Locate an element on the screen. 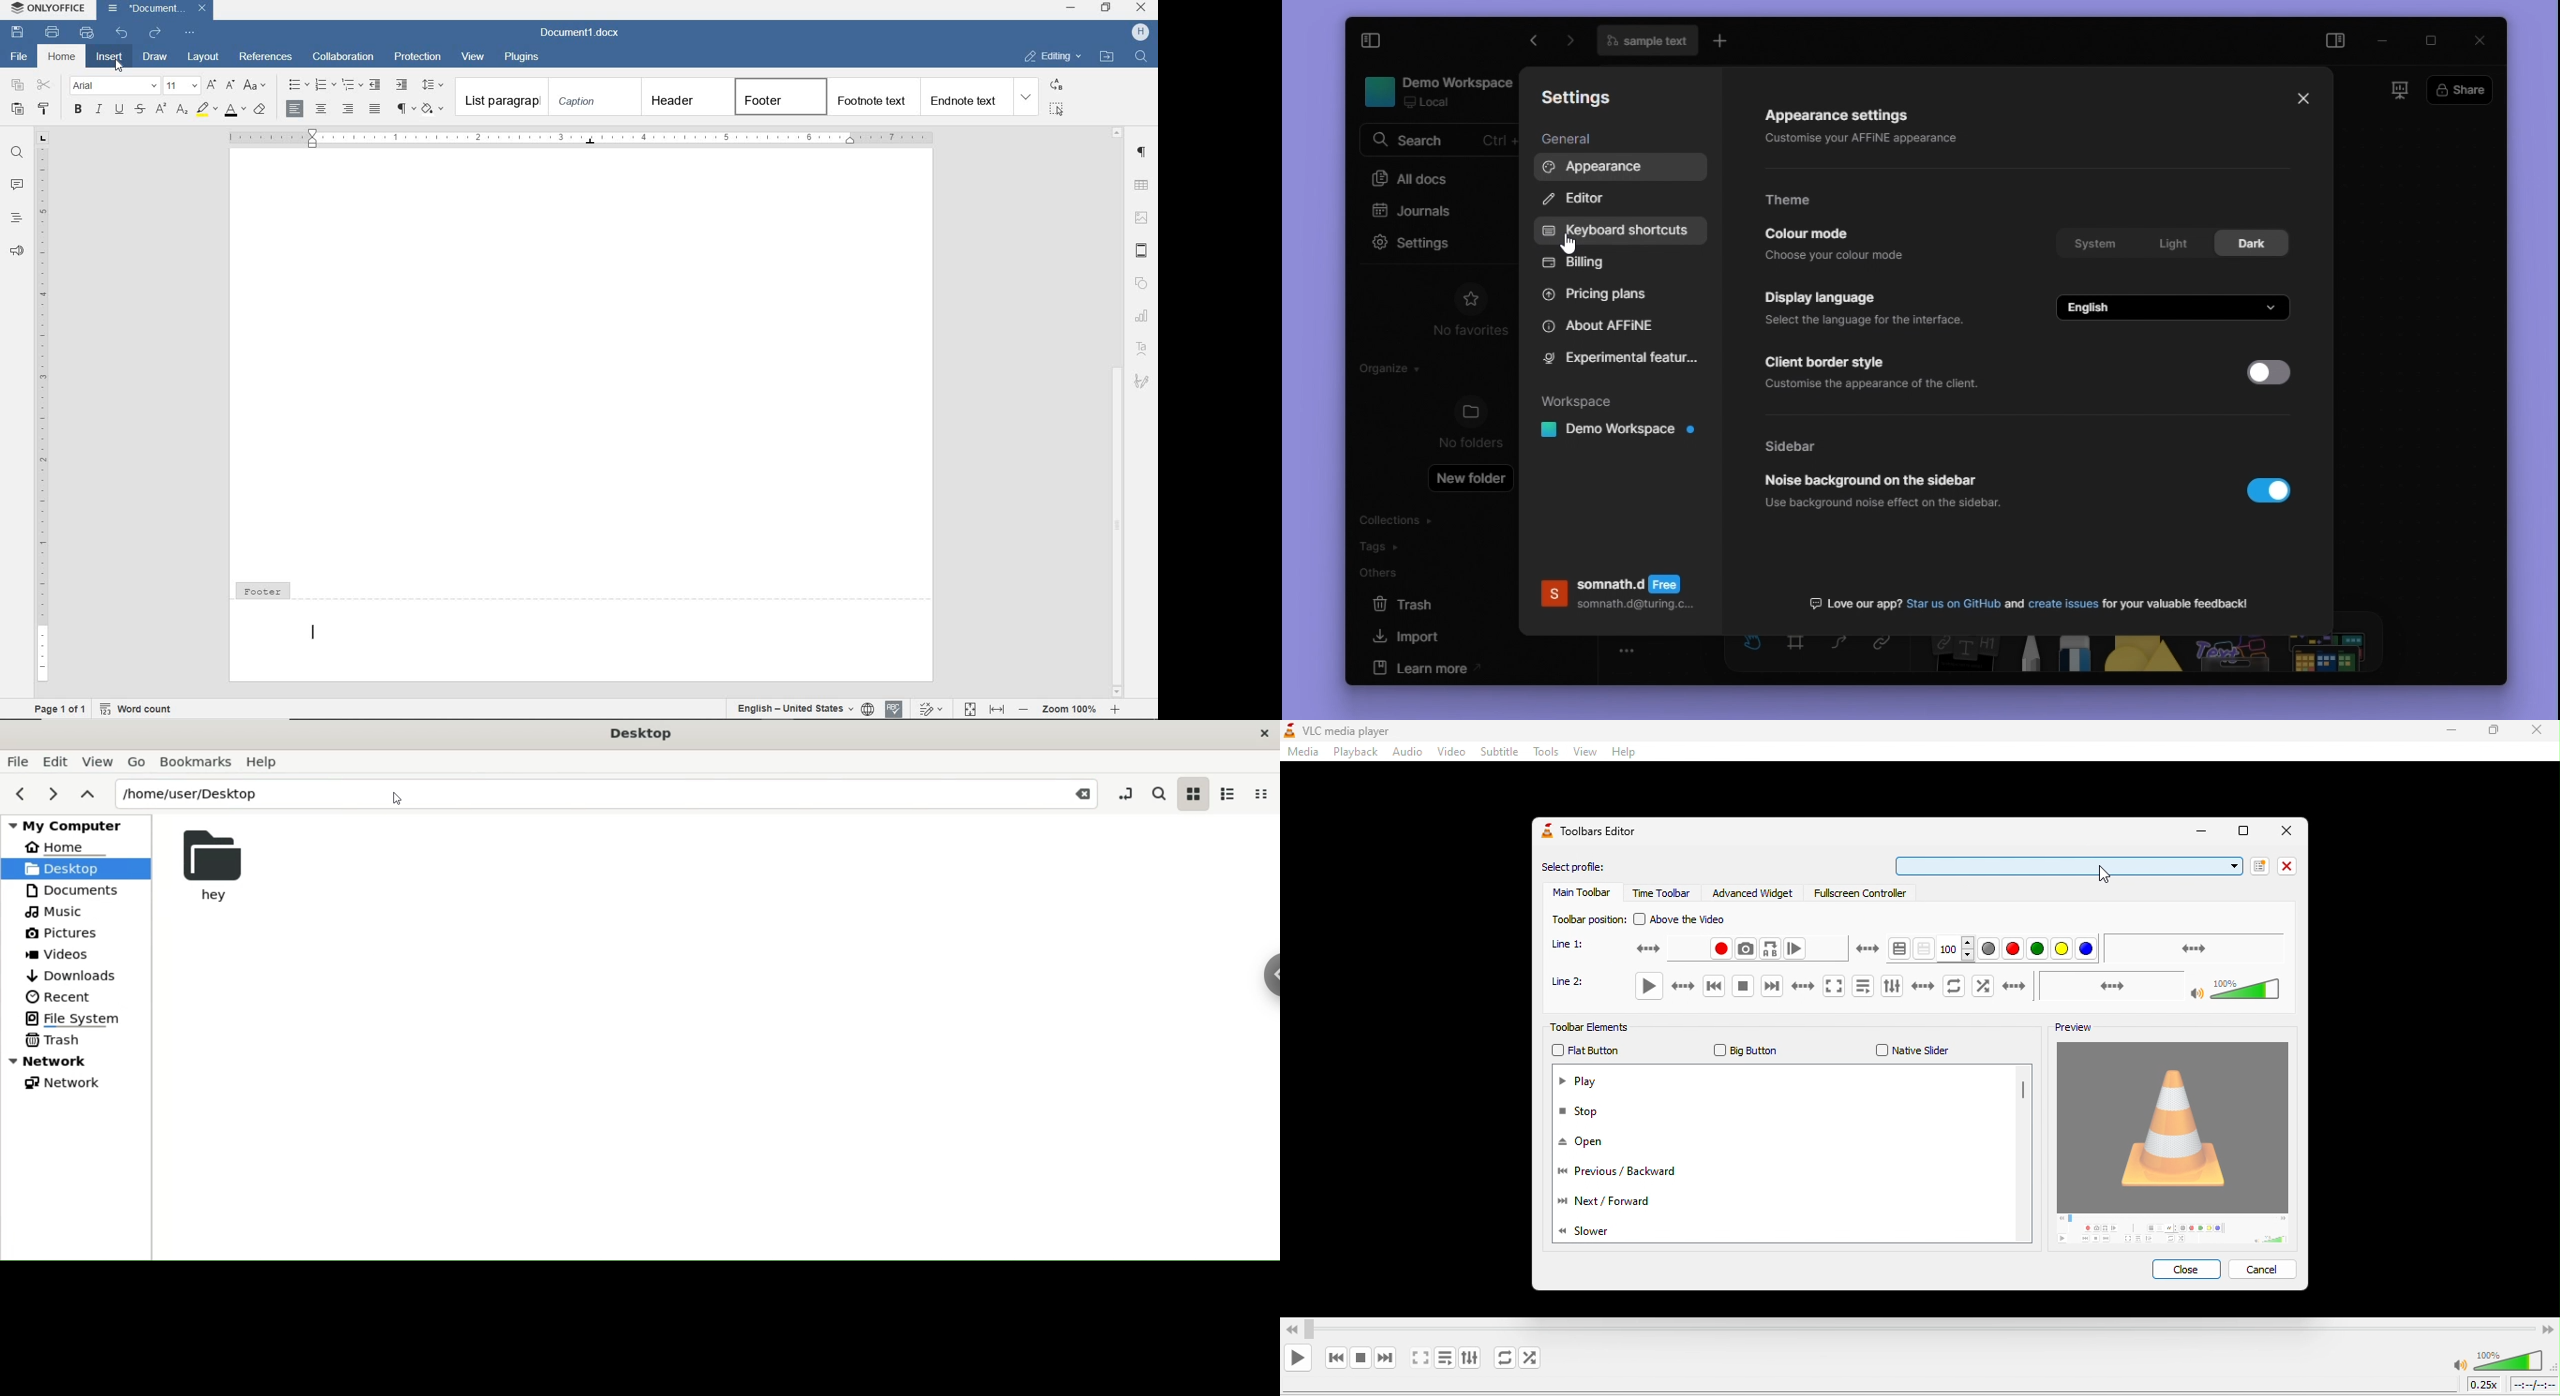 This screenshot has width=2576, height=1400. preview is located at coordinates (2072, 1023).